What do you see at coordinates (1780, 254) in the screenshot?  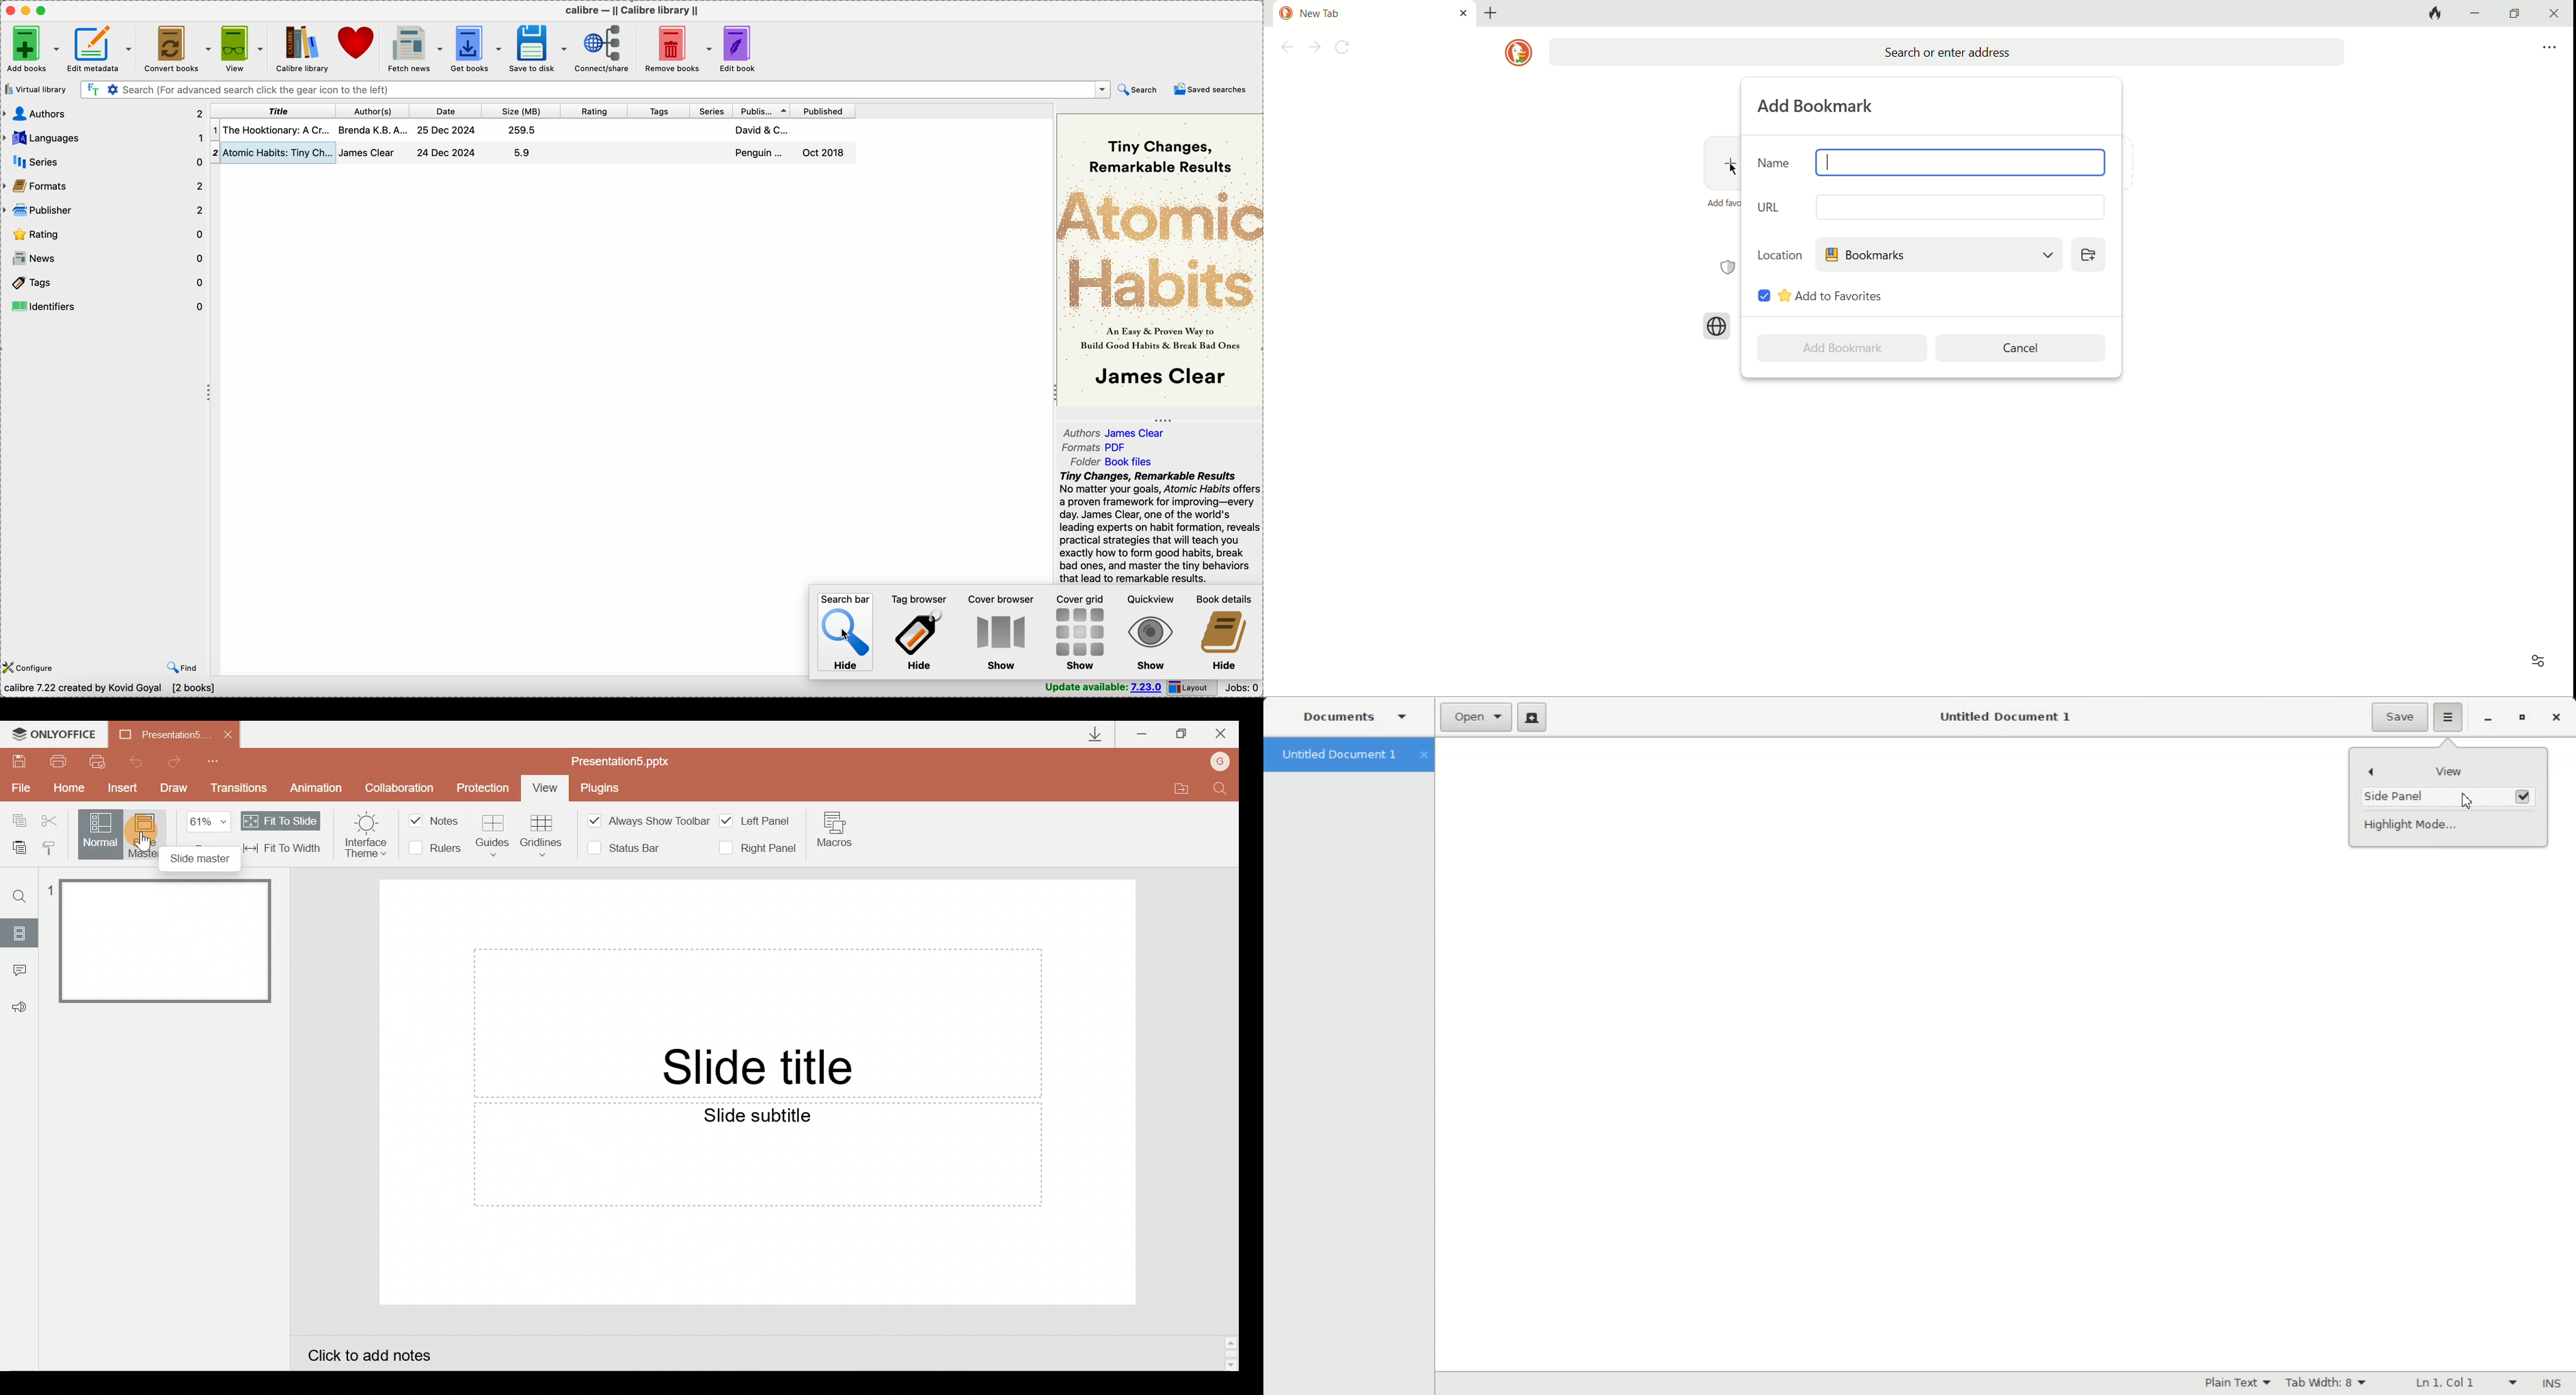 I see `location` at bounding box center [1780, 254].